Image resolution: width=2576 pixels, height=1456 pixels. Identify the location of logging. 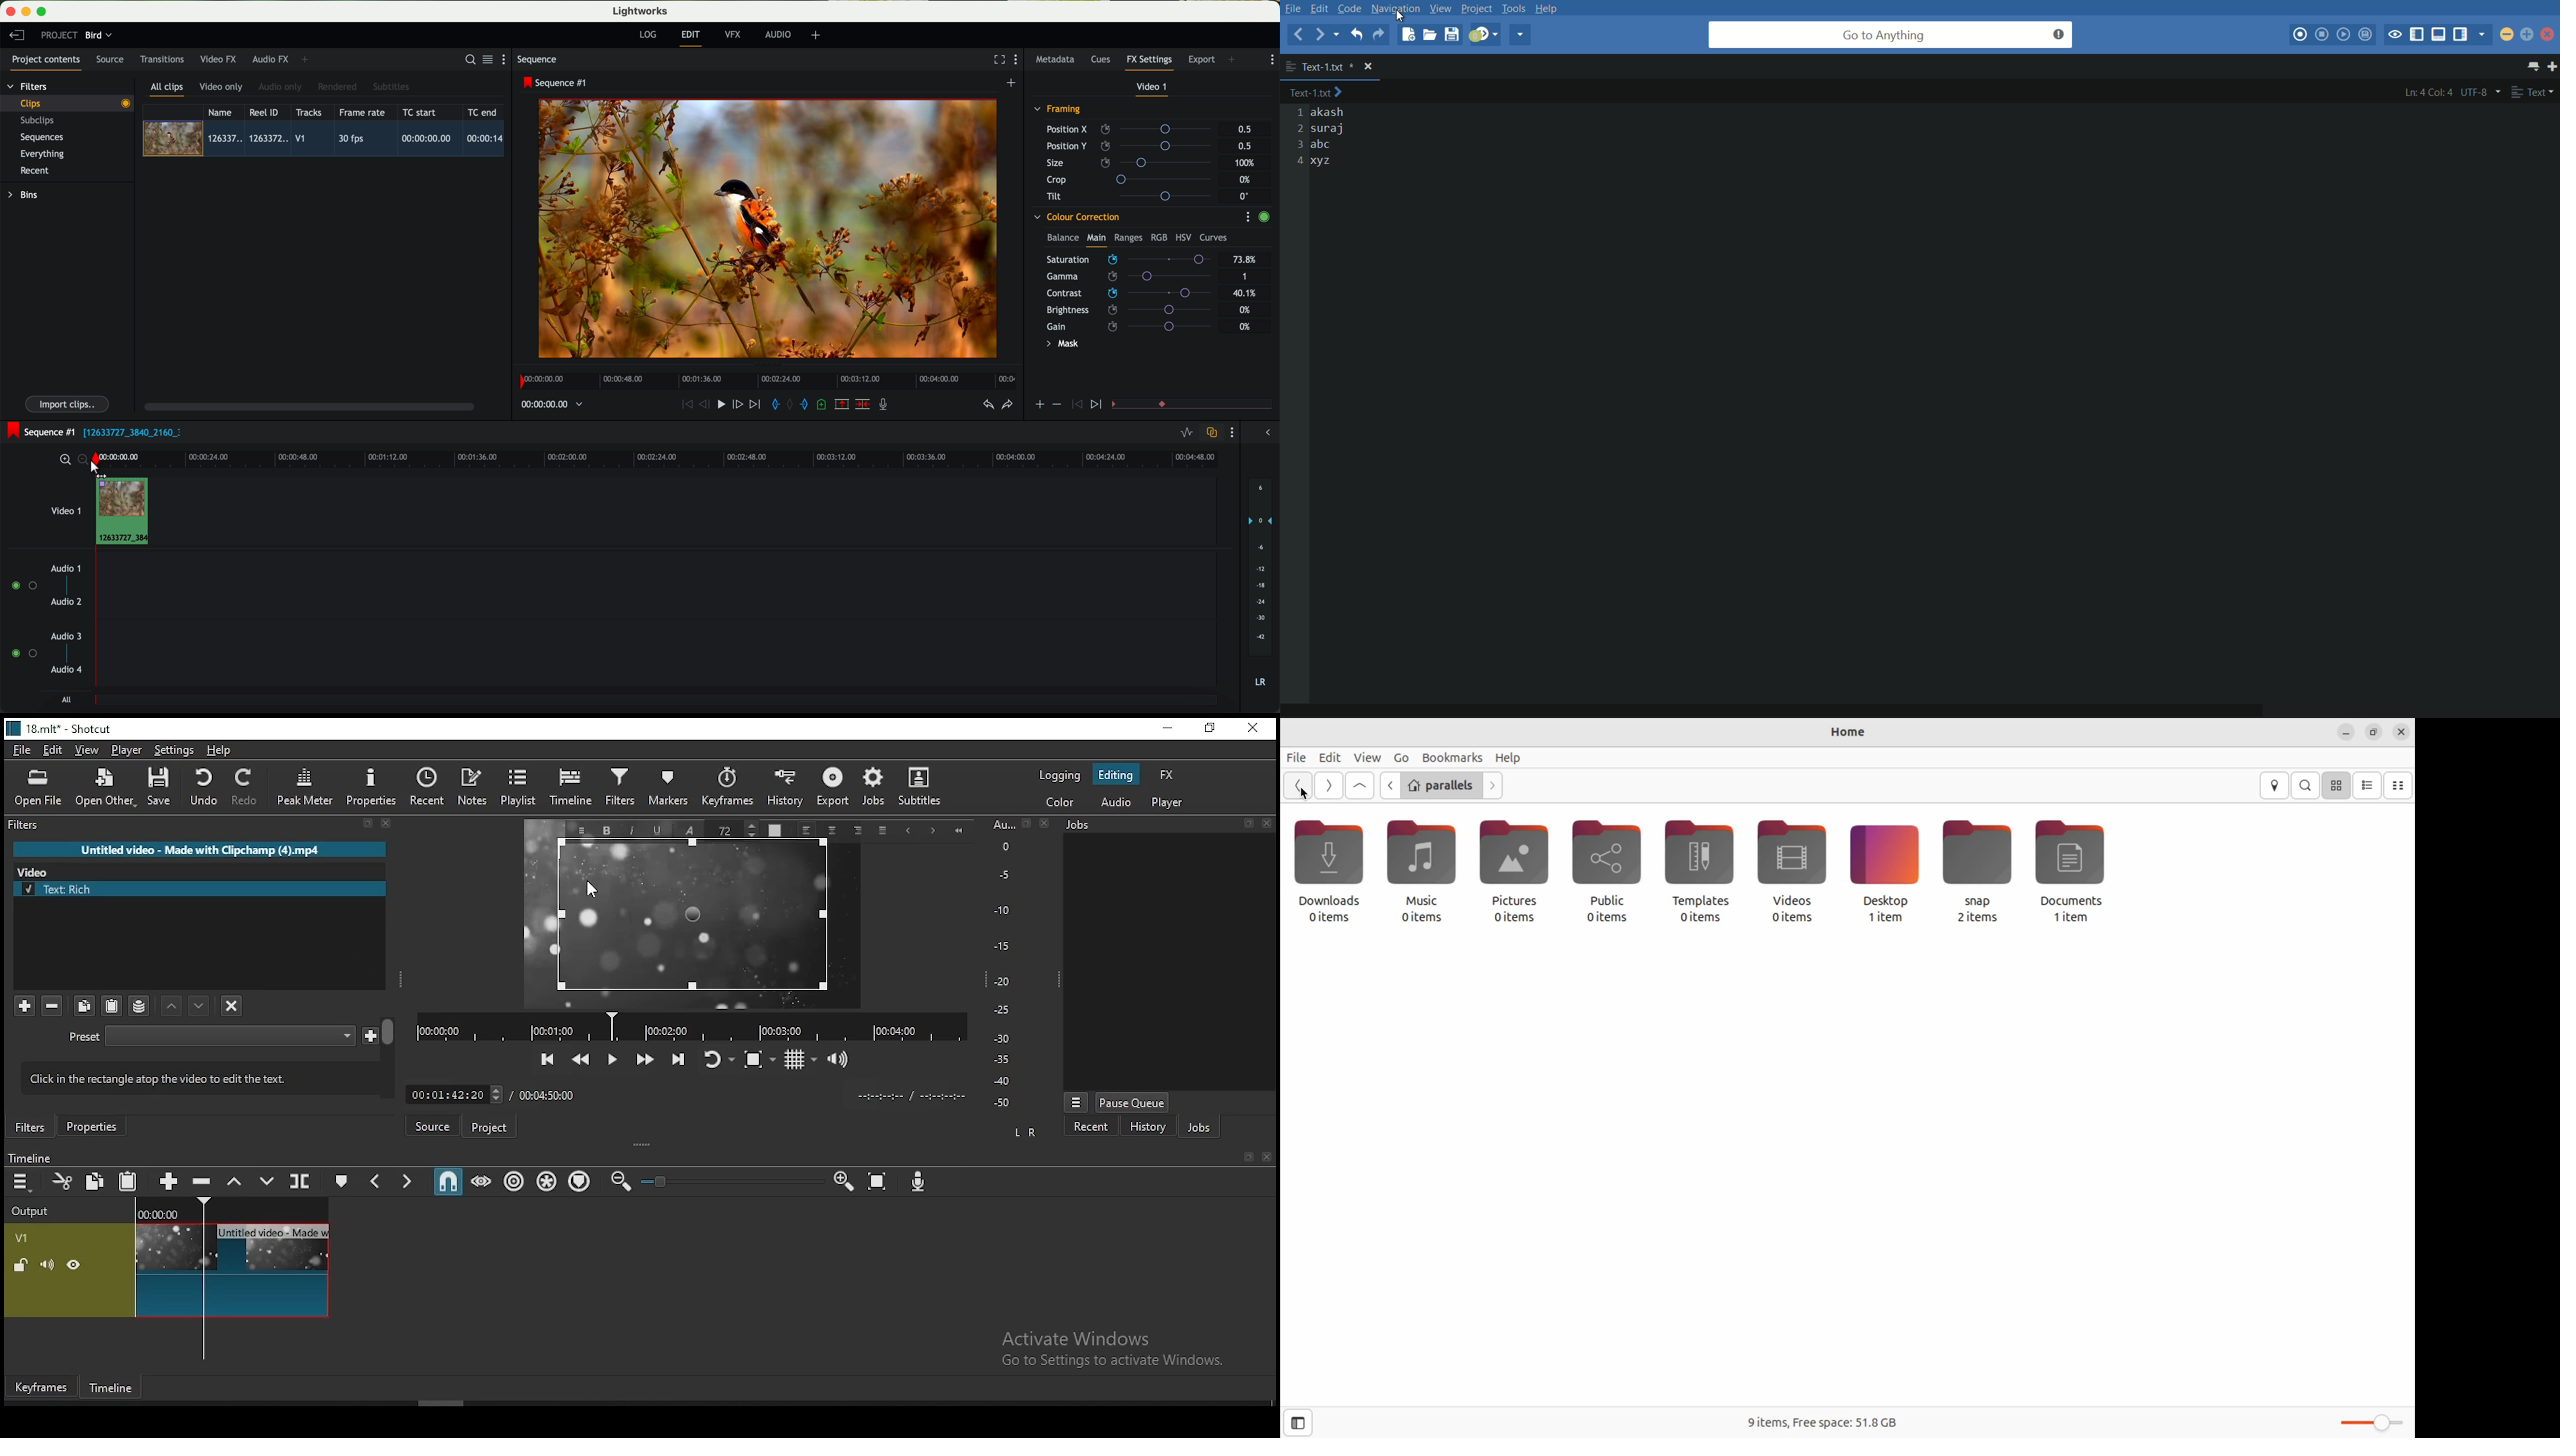
(1061, 775).